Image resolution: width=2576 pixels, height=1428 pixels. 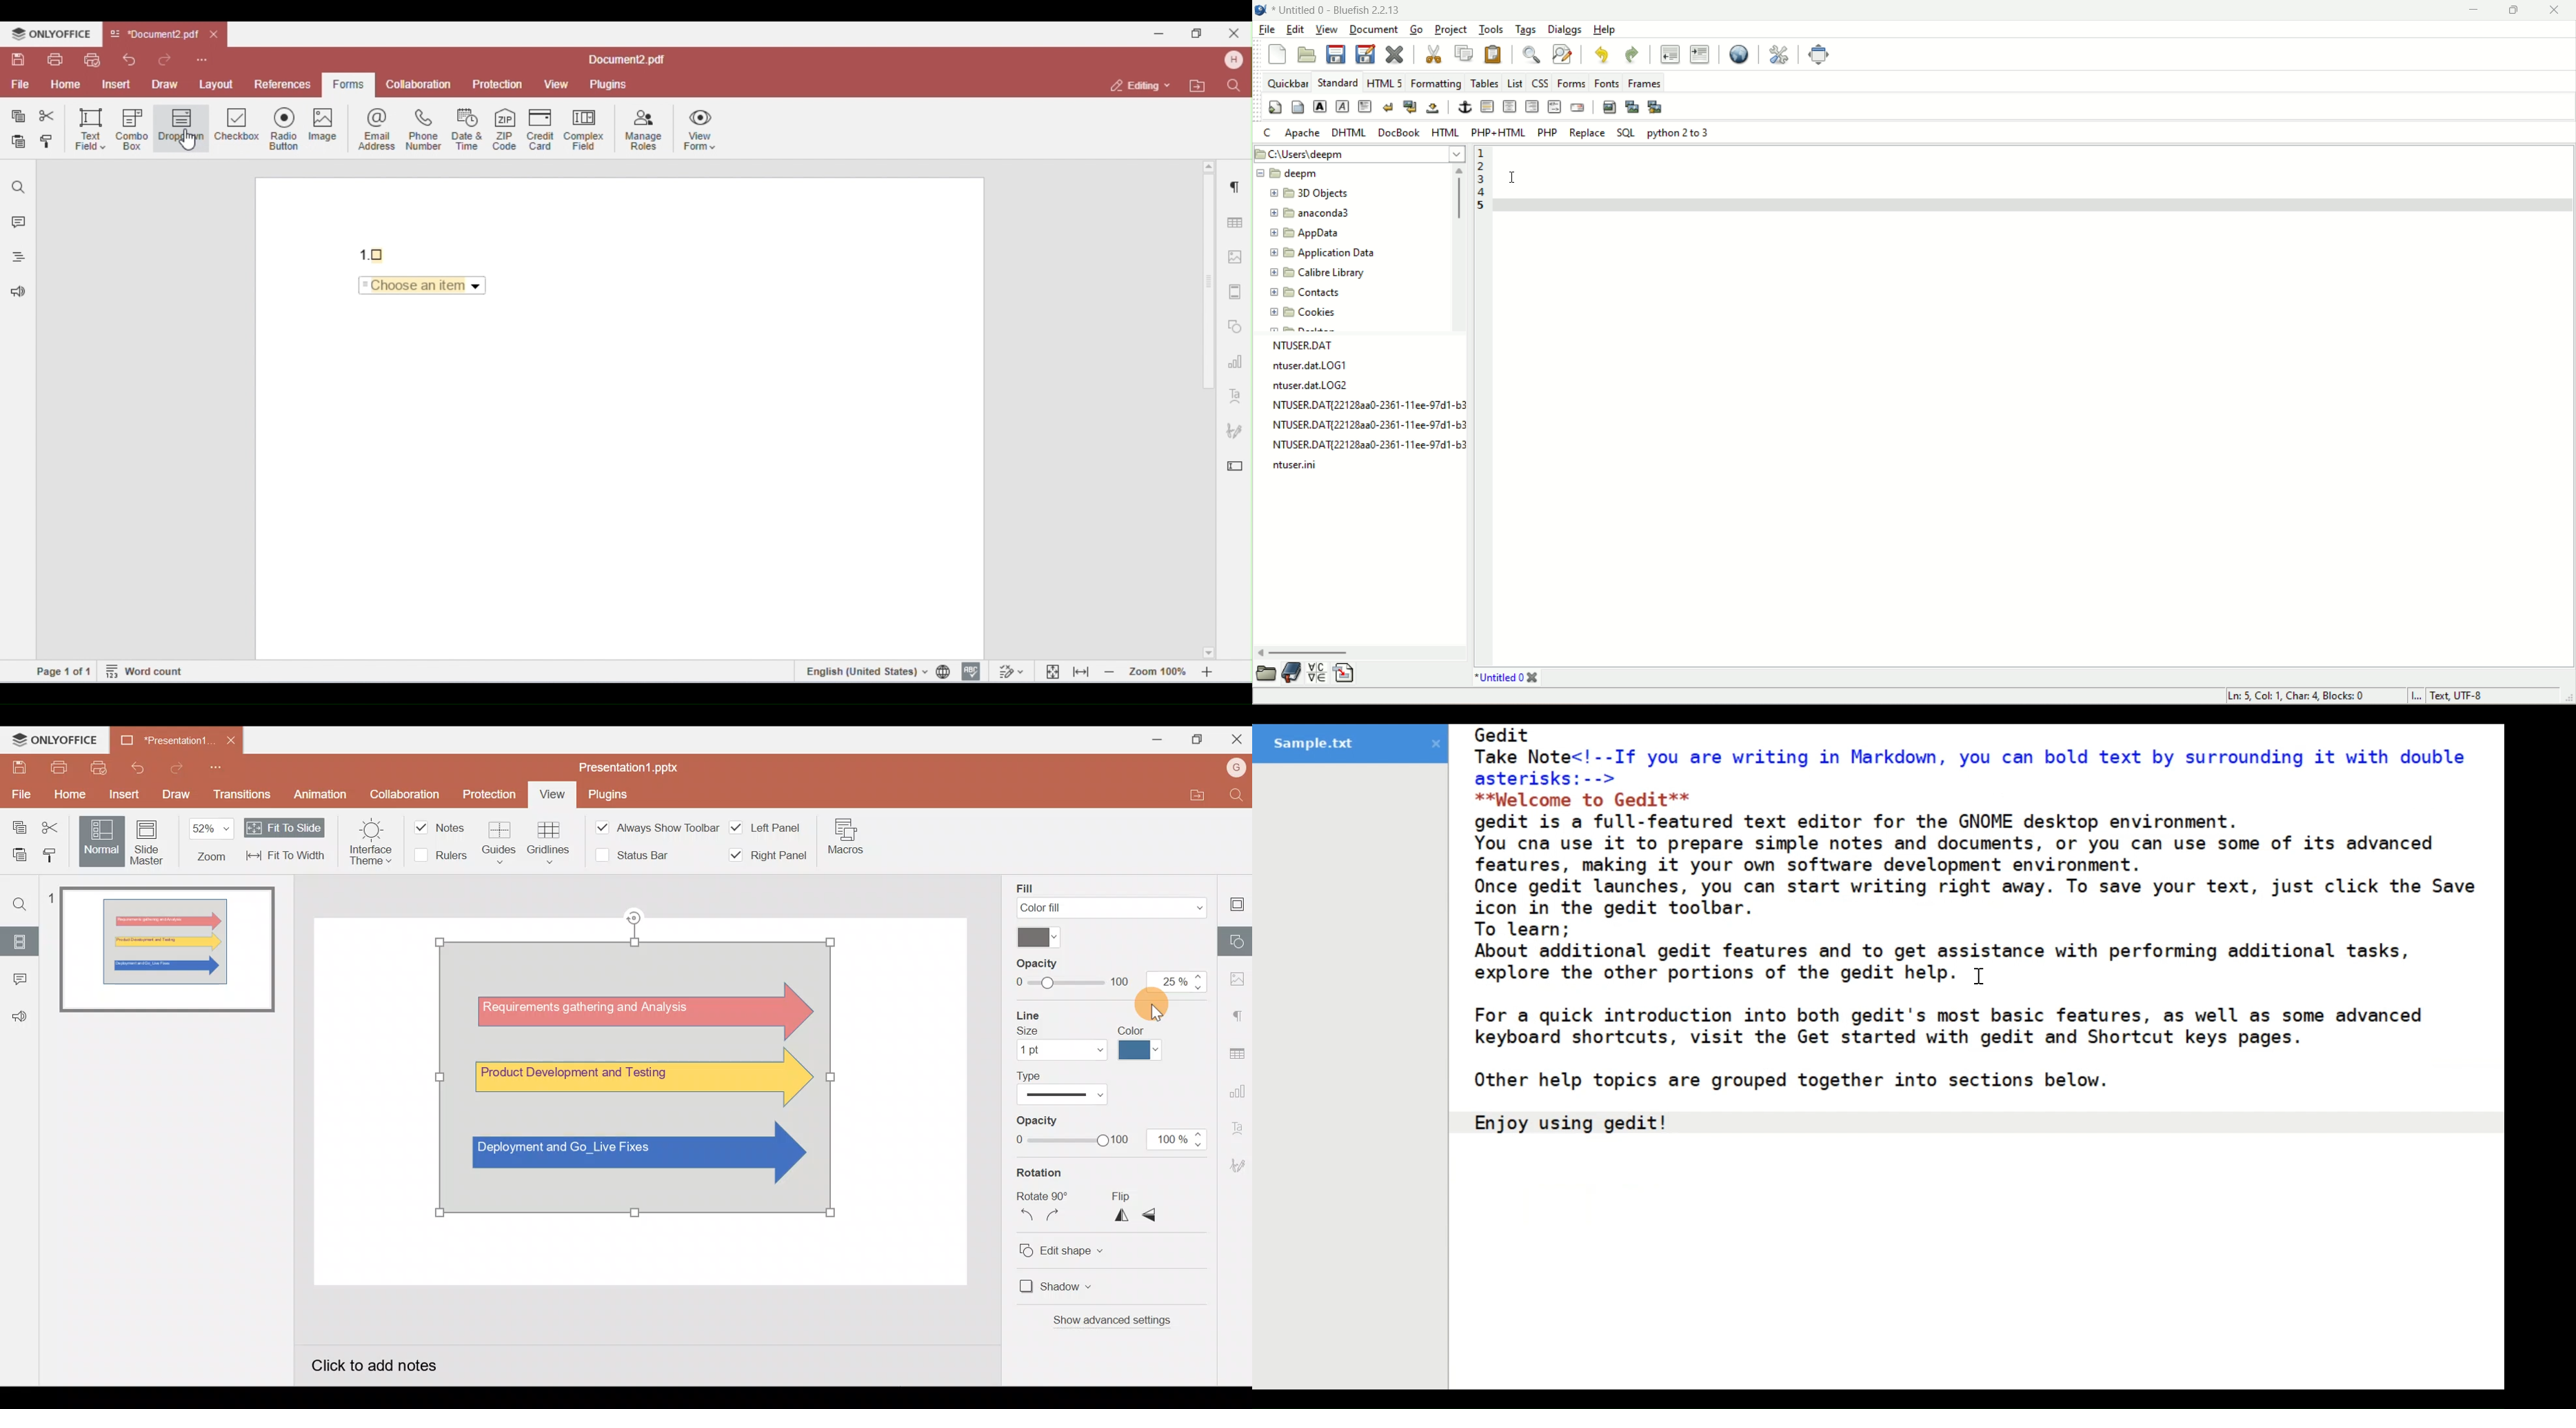 I want to click on Gedit  Take Note<!--If you are writing in Markdown, you can bold text by surrounding it with double asterisks:--> **Welcome to Gedit**  gedit is a full-featured text editor for the GNOME desktop environment.  You can use it to prepare simple notes and documents, or you can use some of its advanced features, making it your own software development environment, so click(x=1978, y=1056).